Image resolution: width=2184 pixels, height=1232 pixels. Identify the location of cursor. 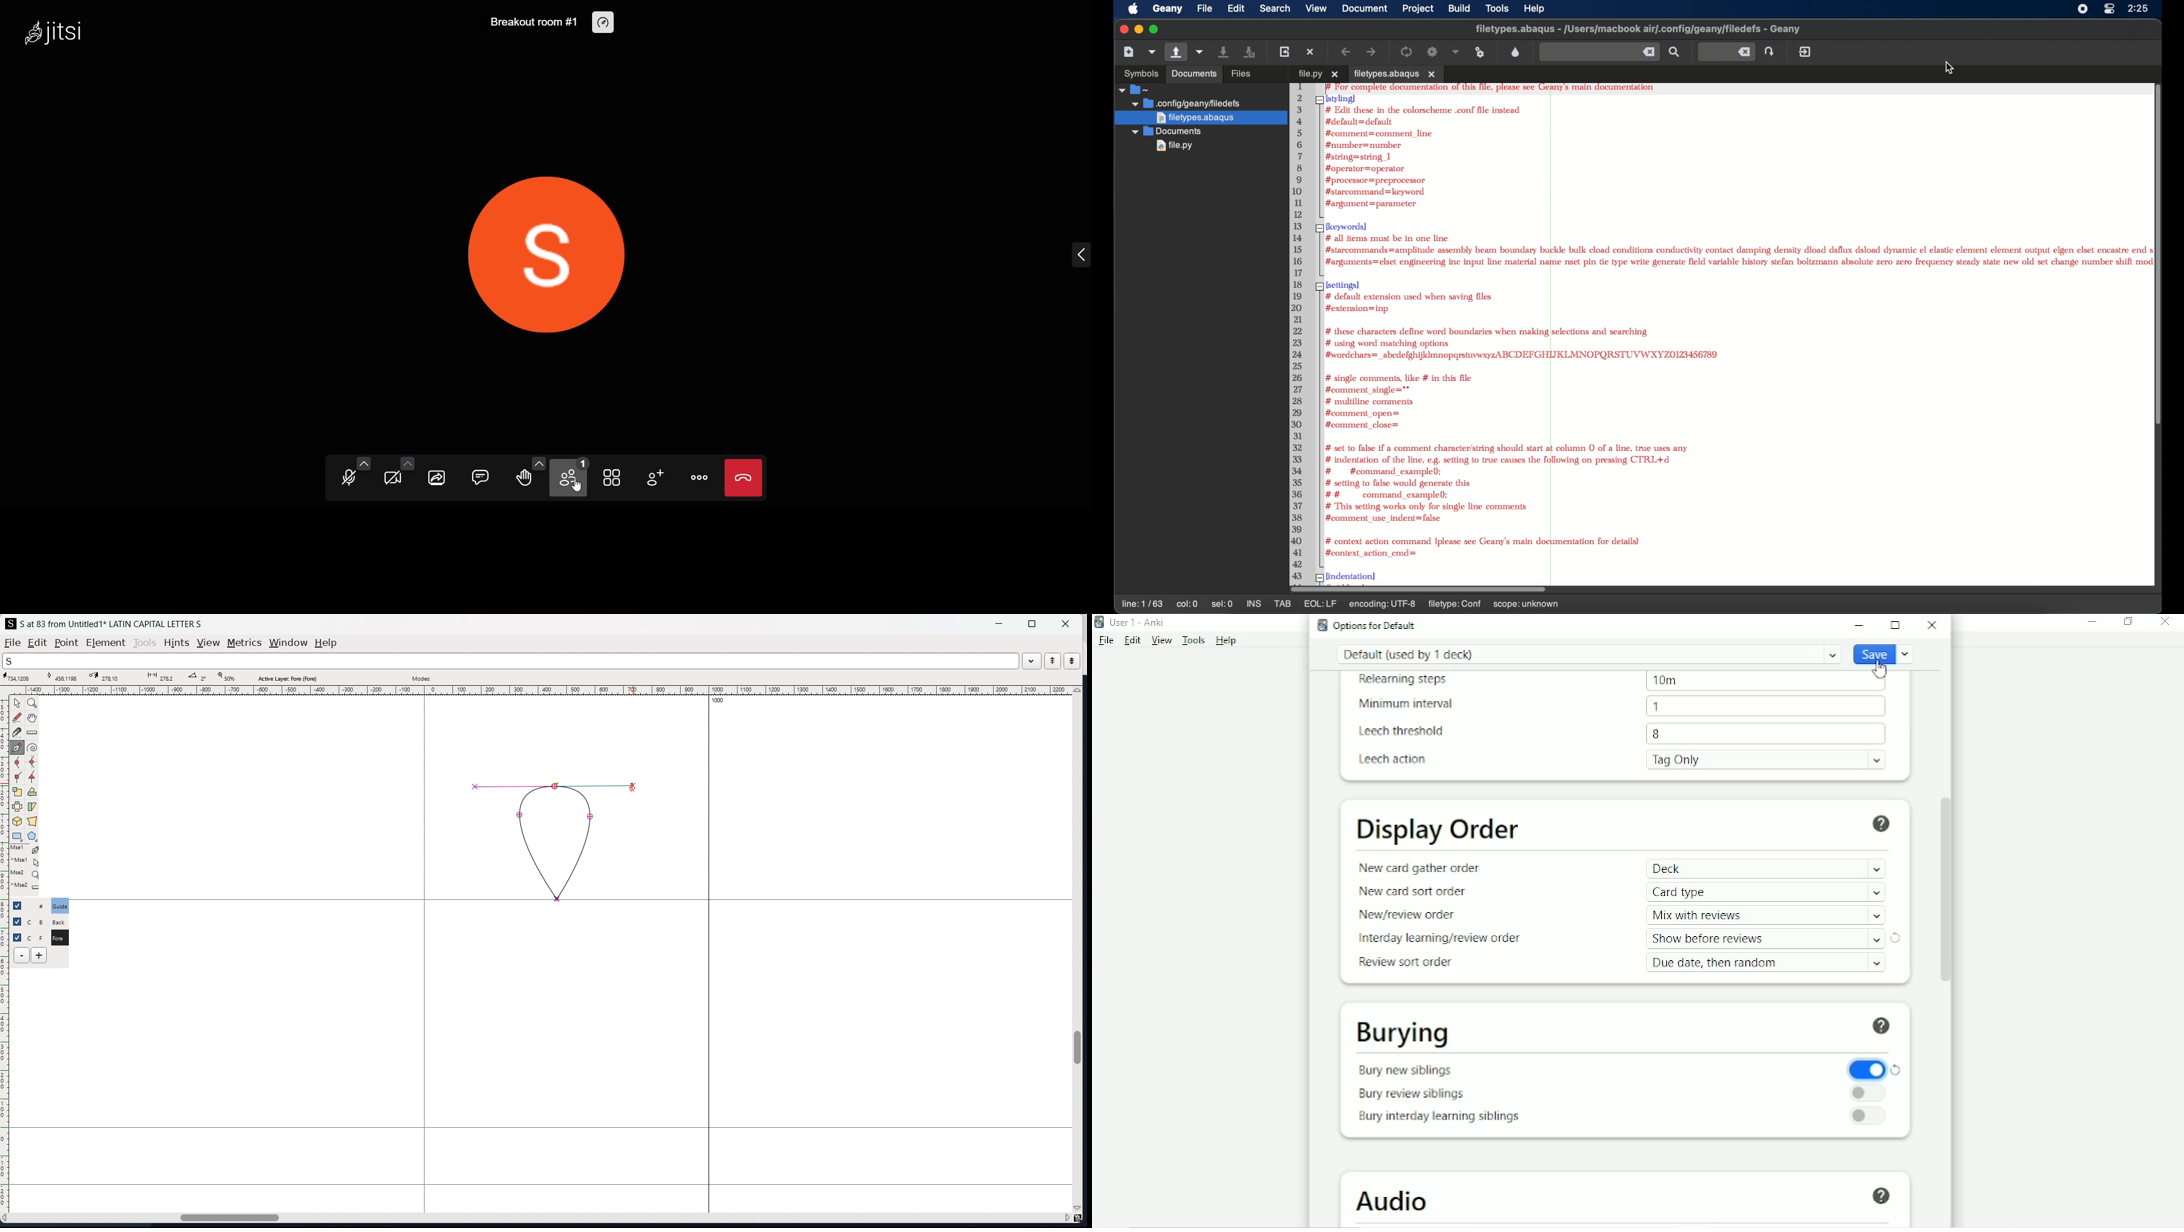
(634, 788).